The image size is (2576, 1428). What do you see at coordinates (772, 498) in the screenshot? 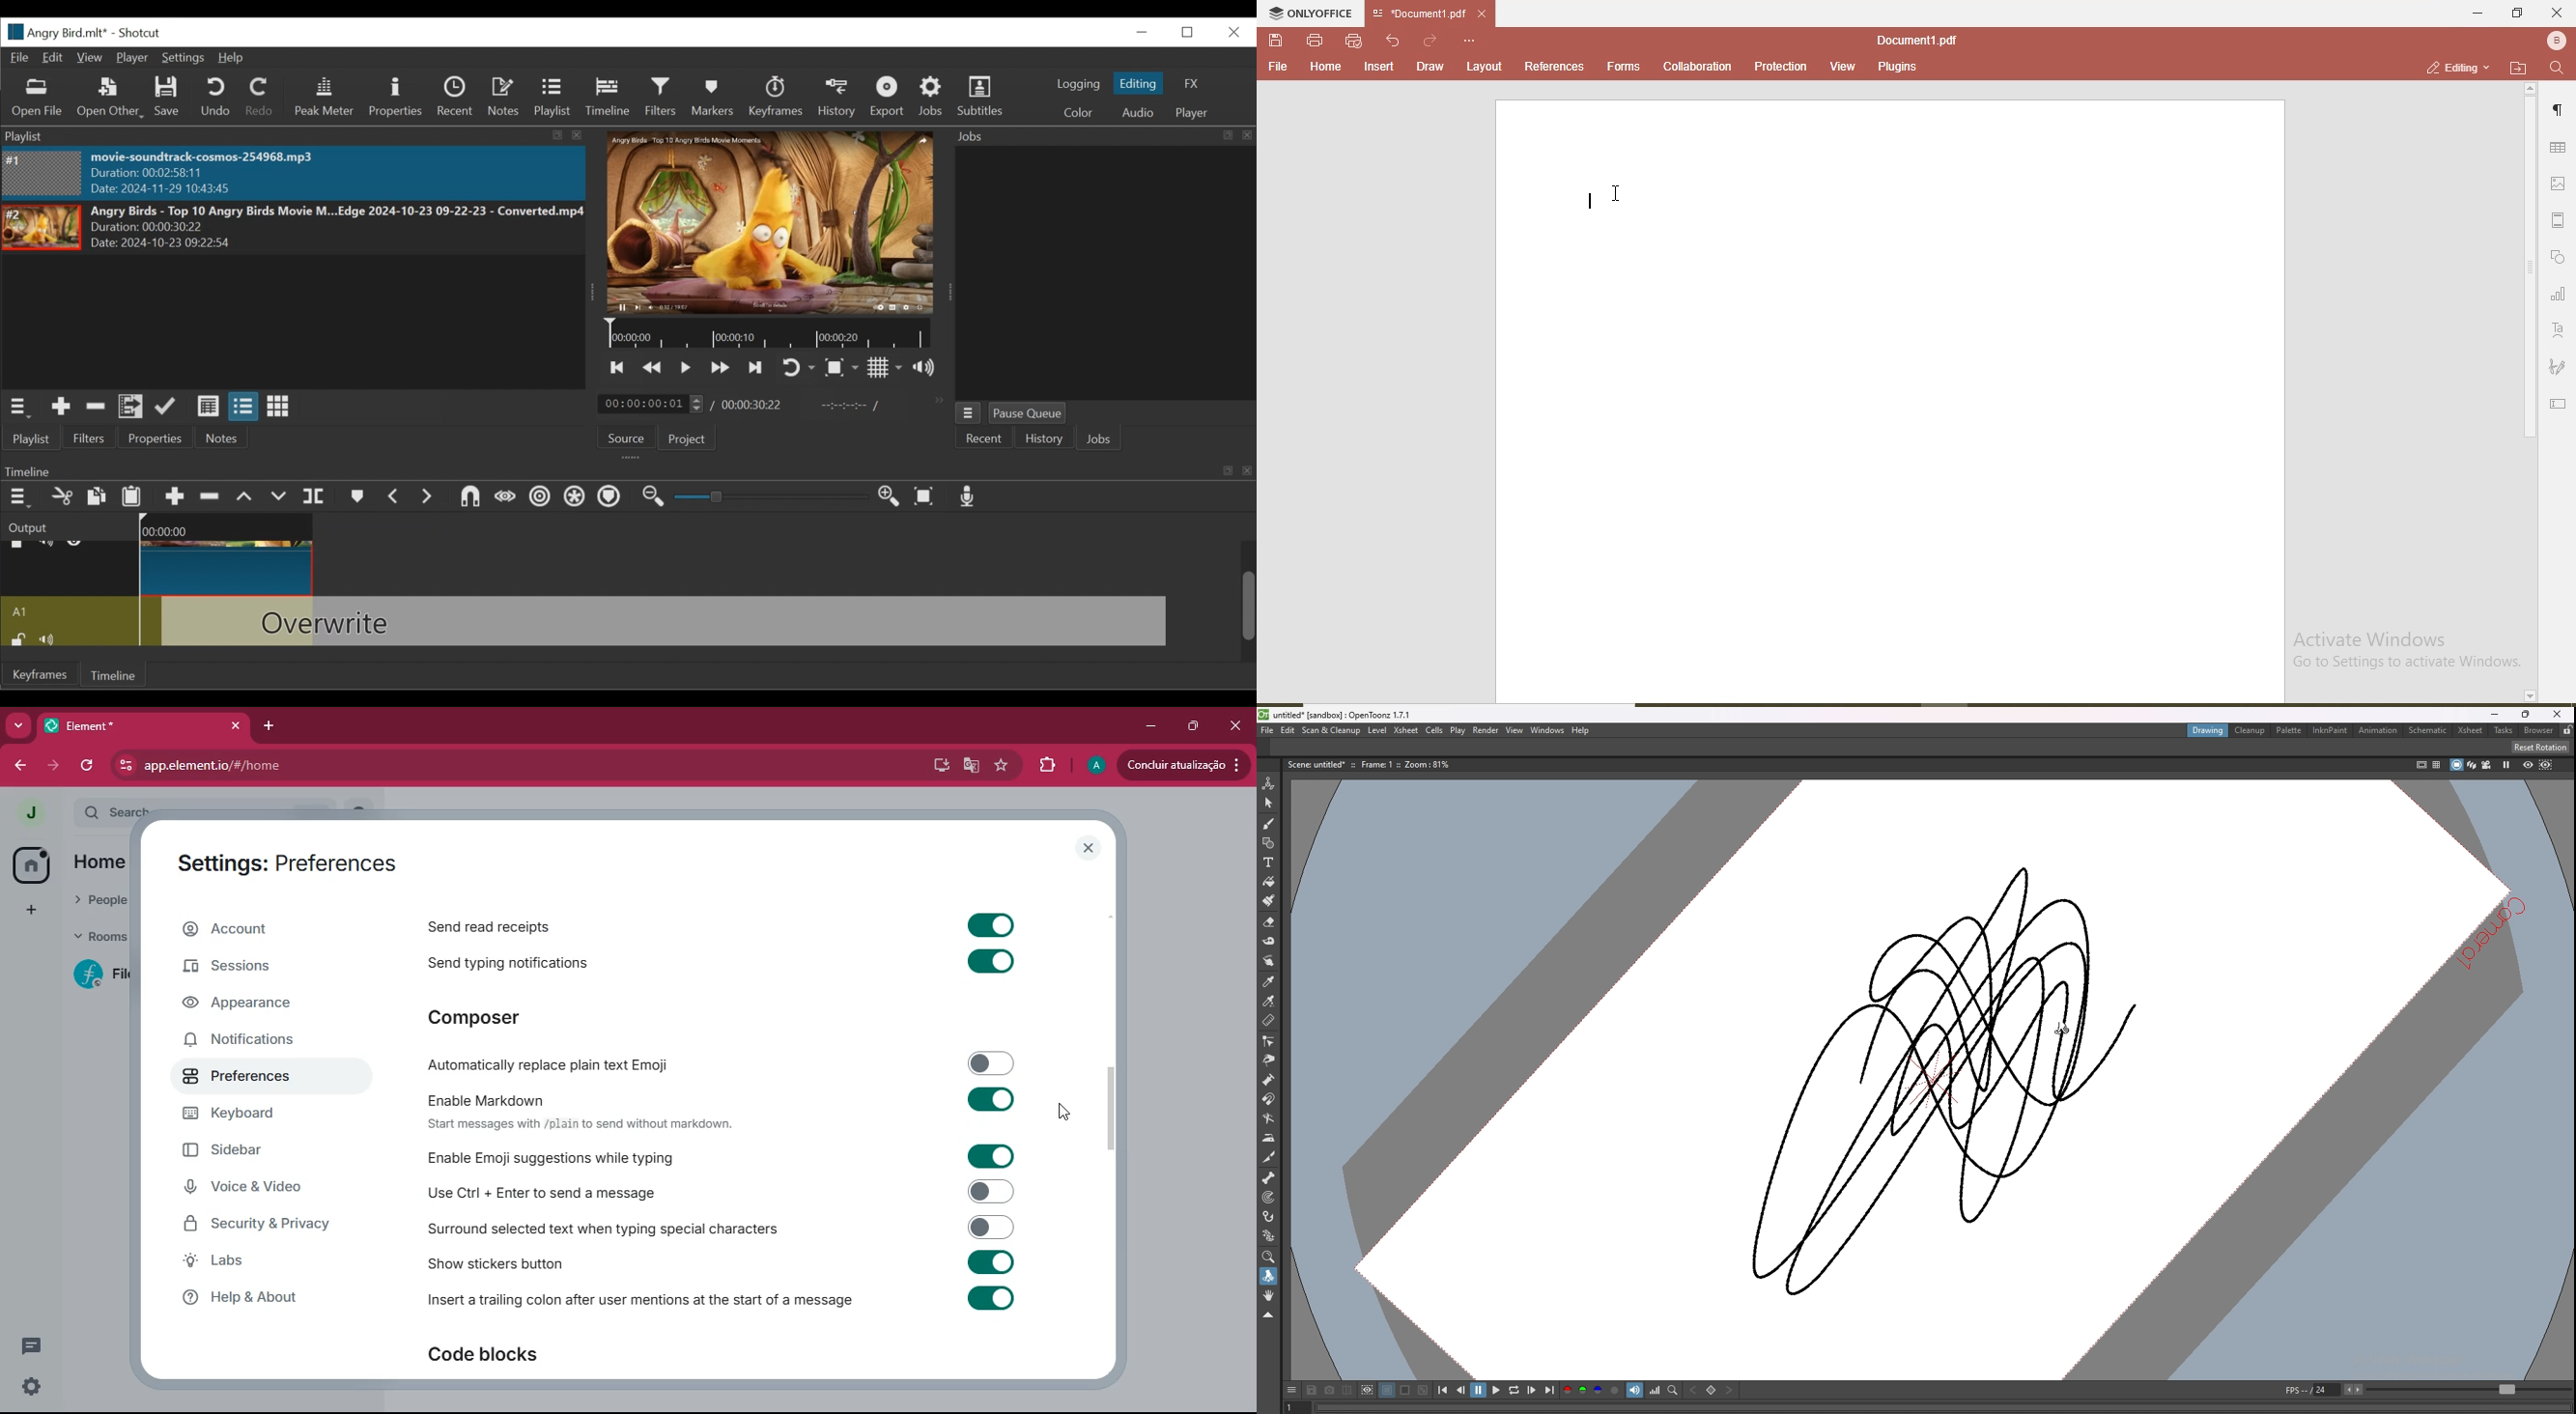
I see `Slider` at bounding box center [772, 498].